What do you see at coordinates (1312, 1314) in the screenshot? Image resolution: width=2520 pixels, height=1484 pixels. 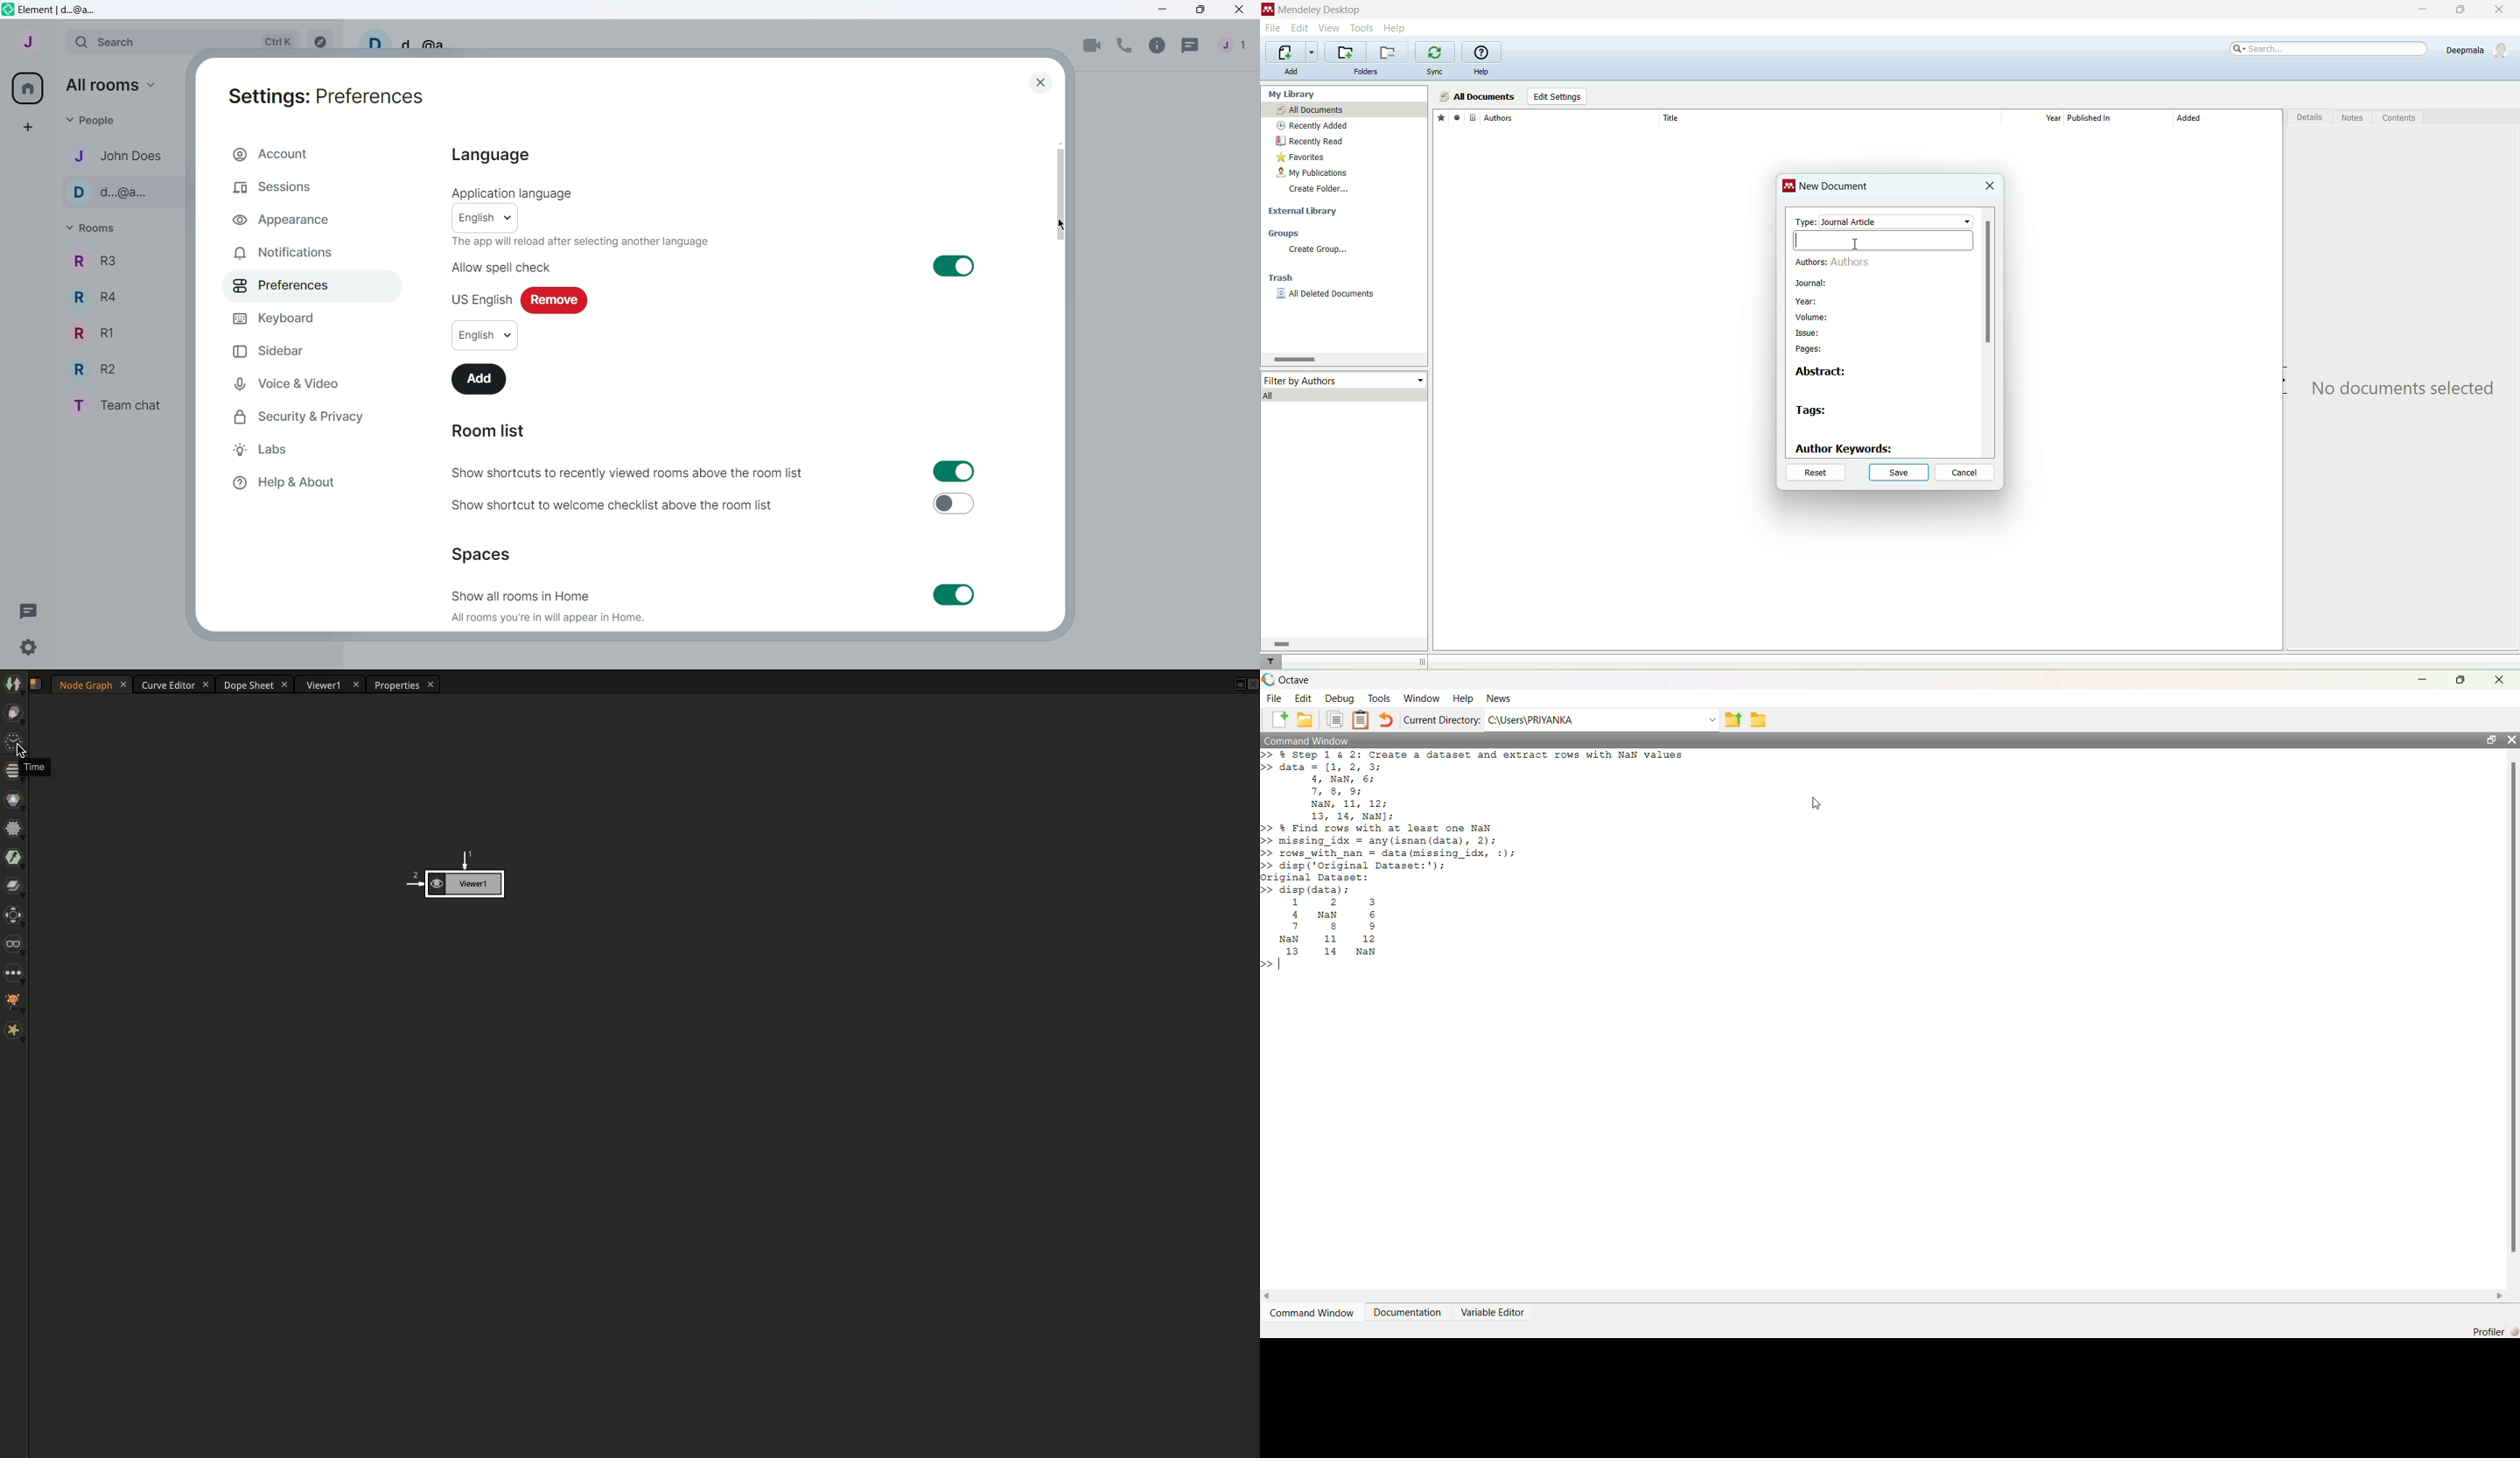 I see `Command Window` at bounding box center [1312, 1314].